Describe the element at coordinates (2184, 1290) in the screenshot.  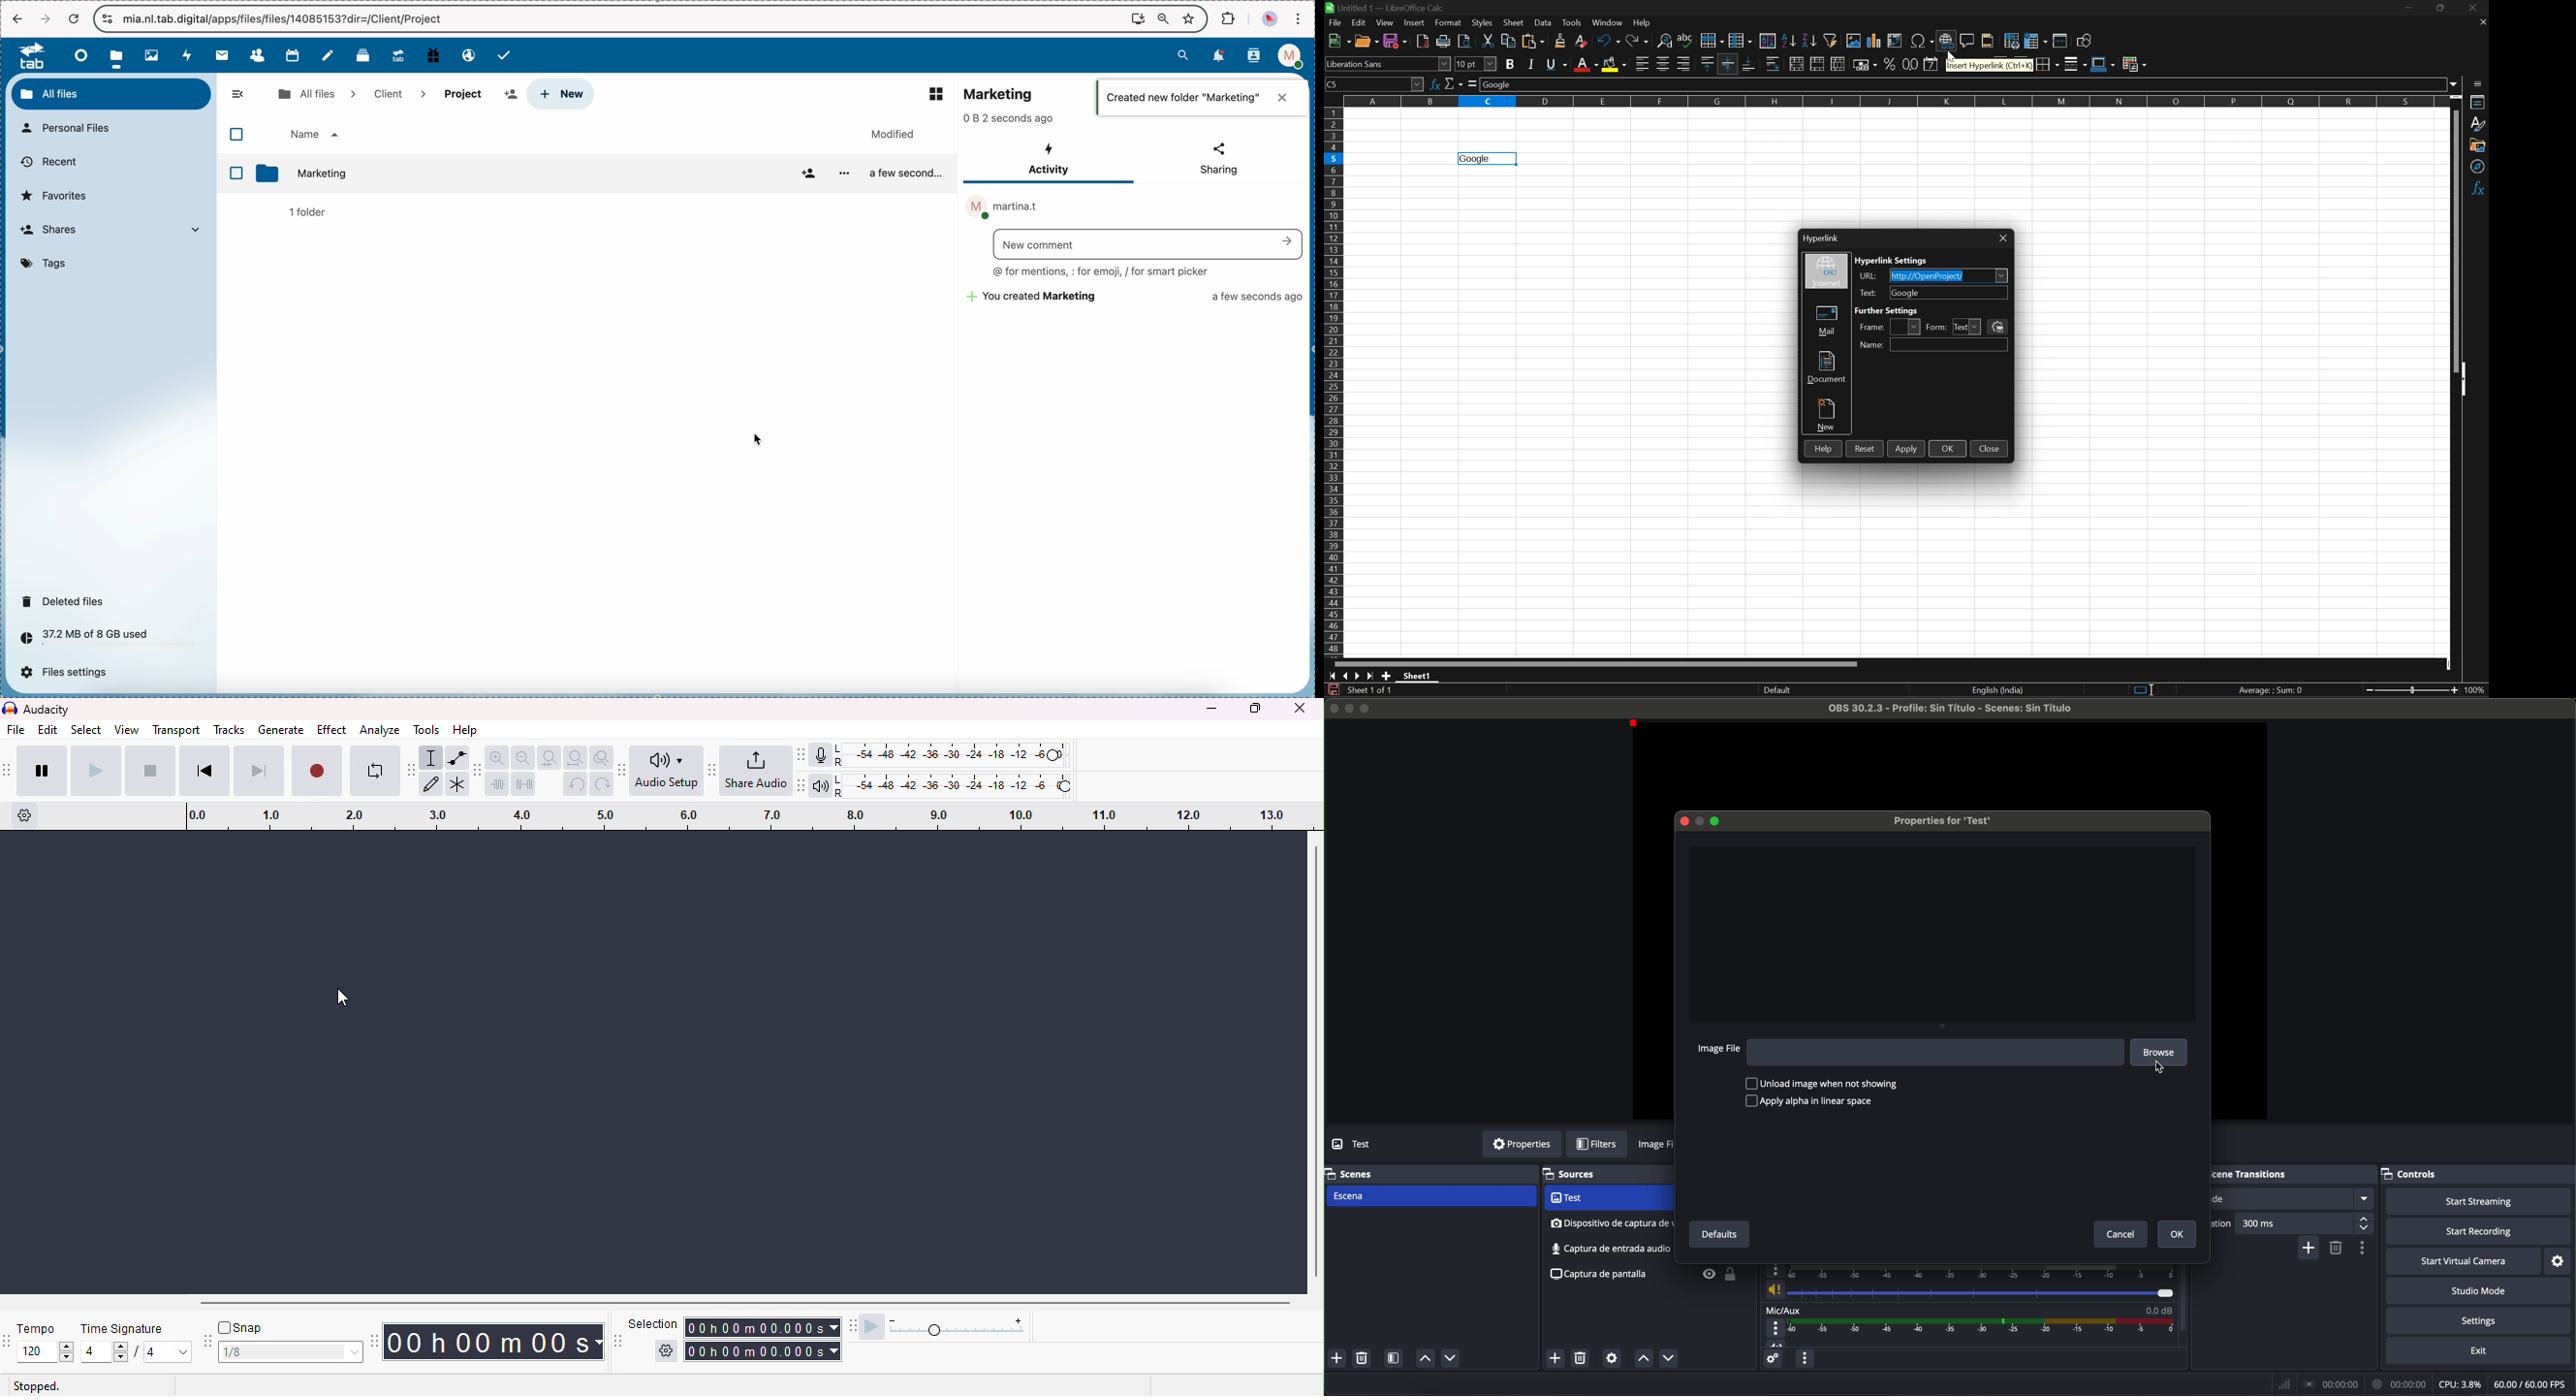
I see `scroll down` at that location.